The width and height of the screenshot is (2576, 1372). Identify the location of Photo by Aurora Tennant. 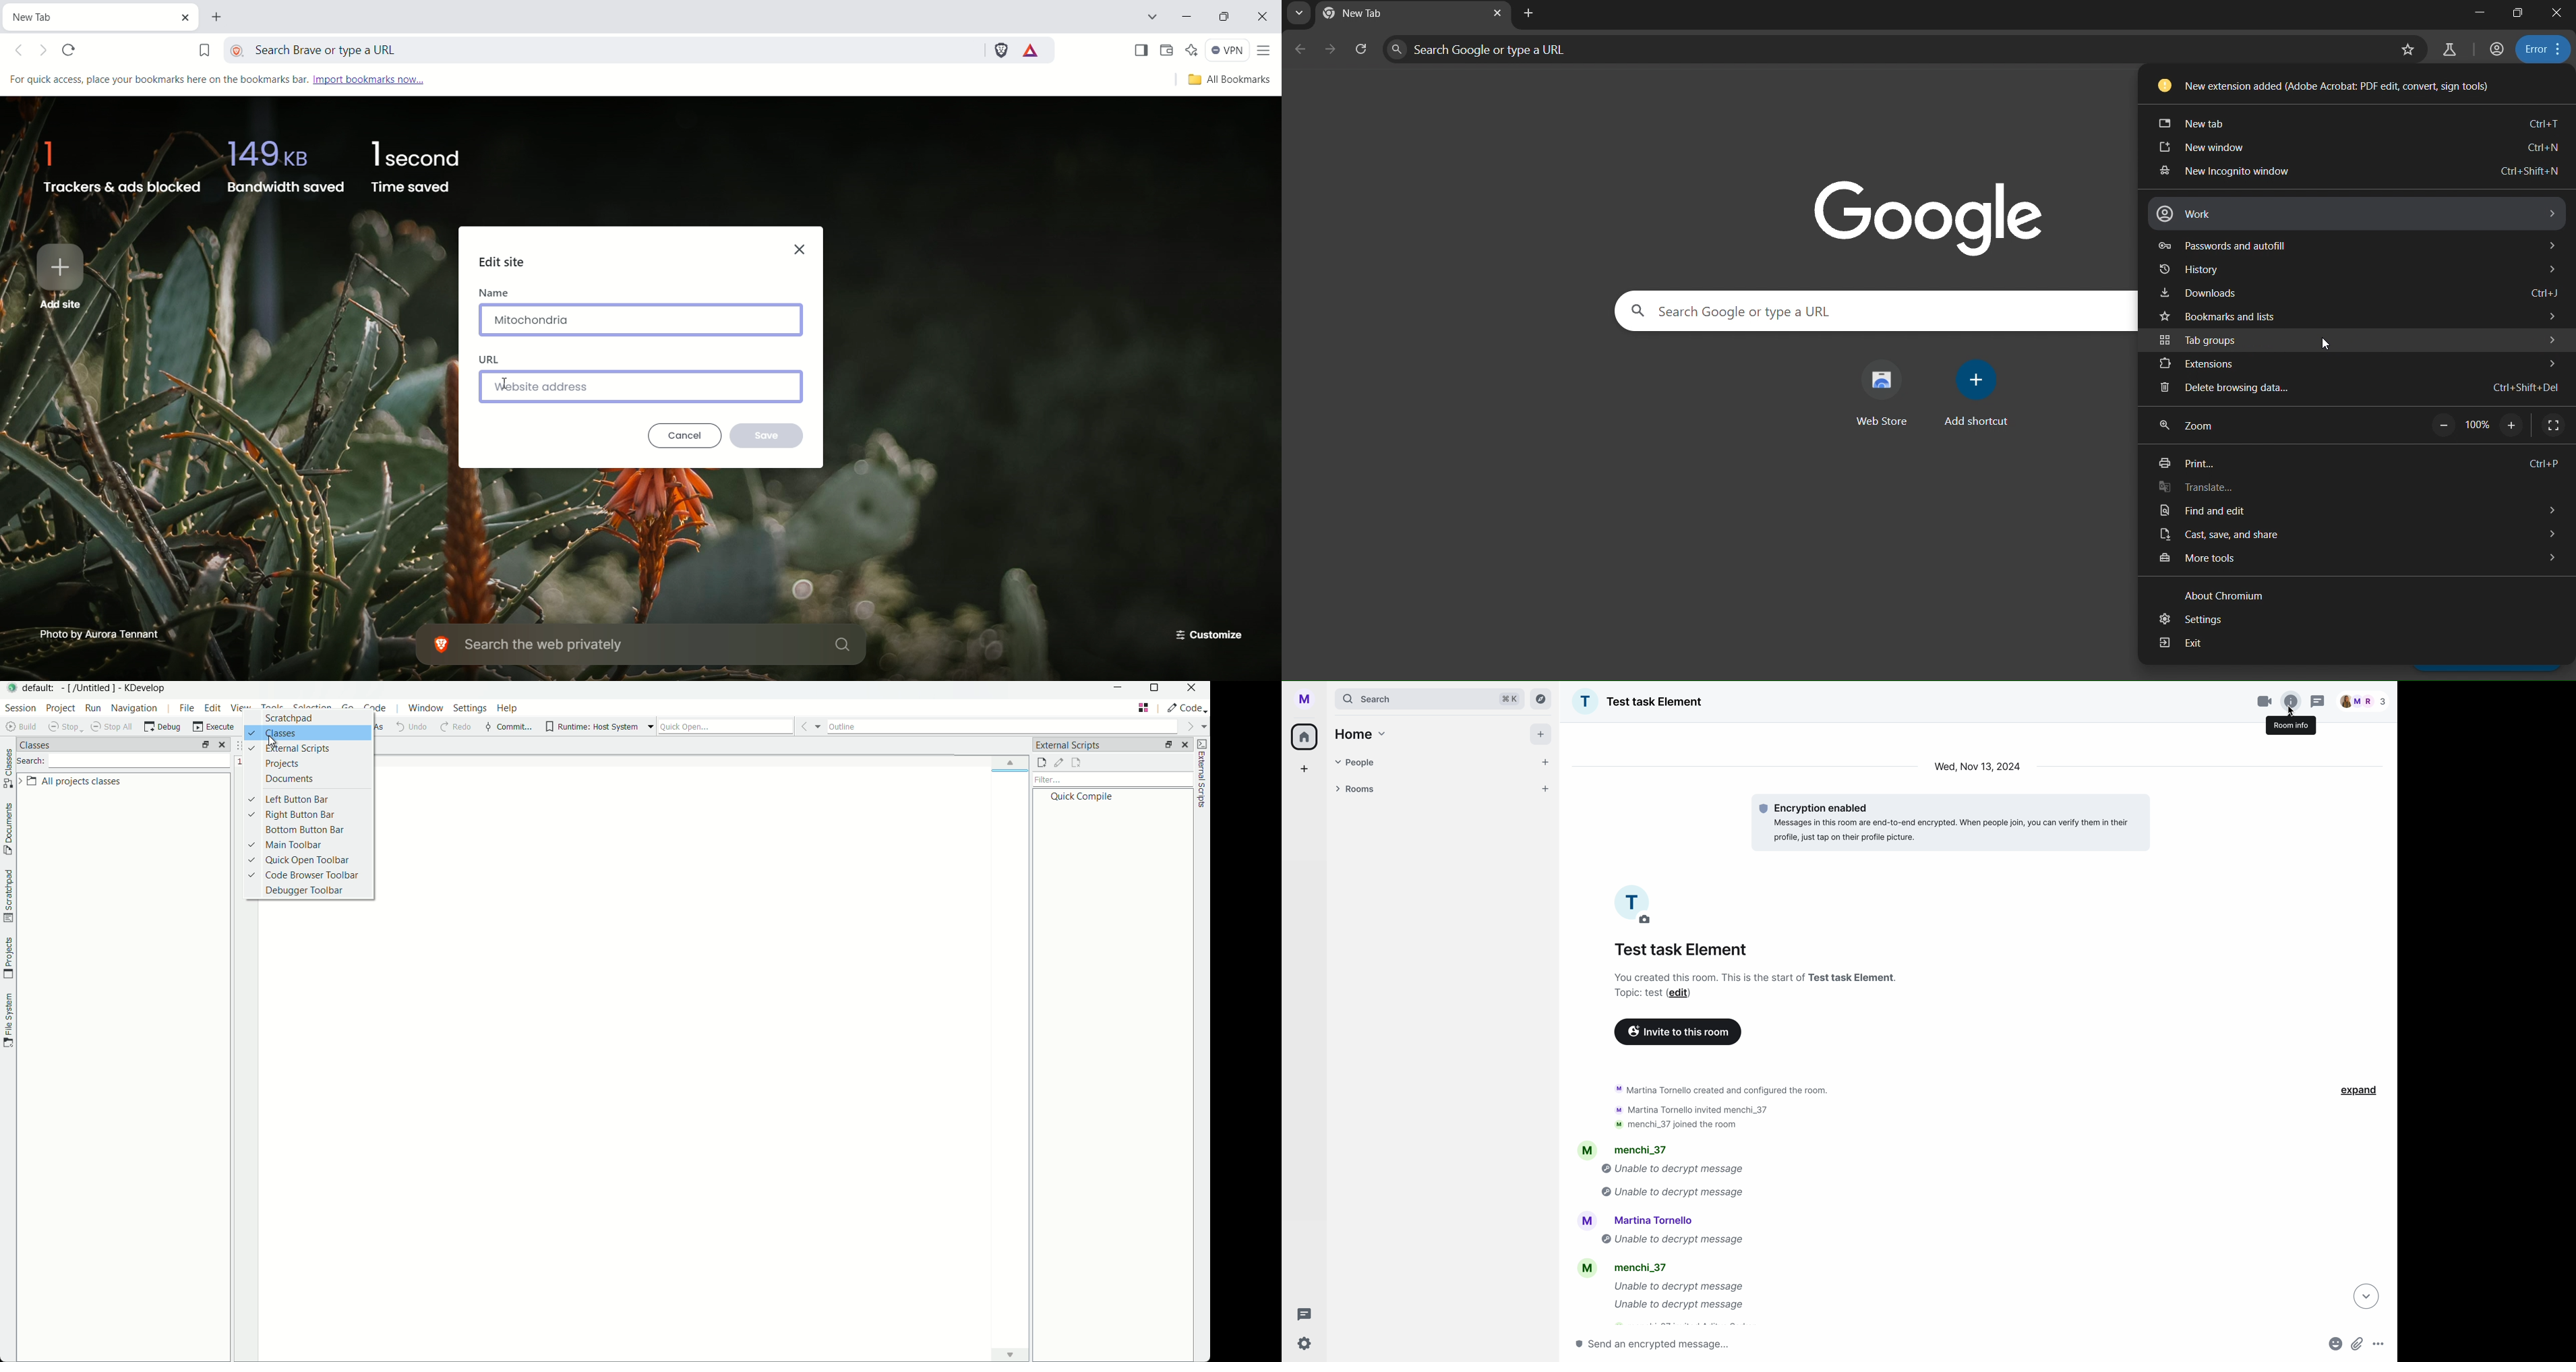
(101, 633).